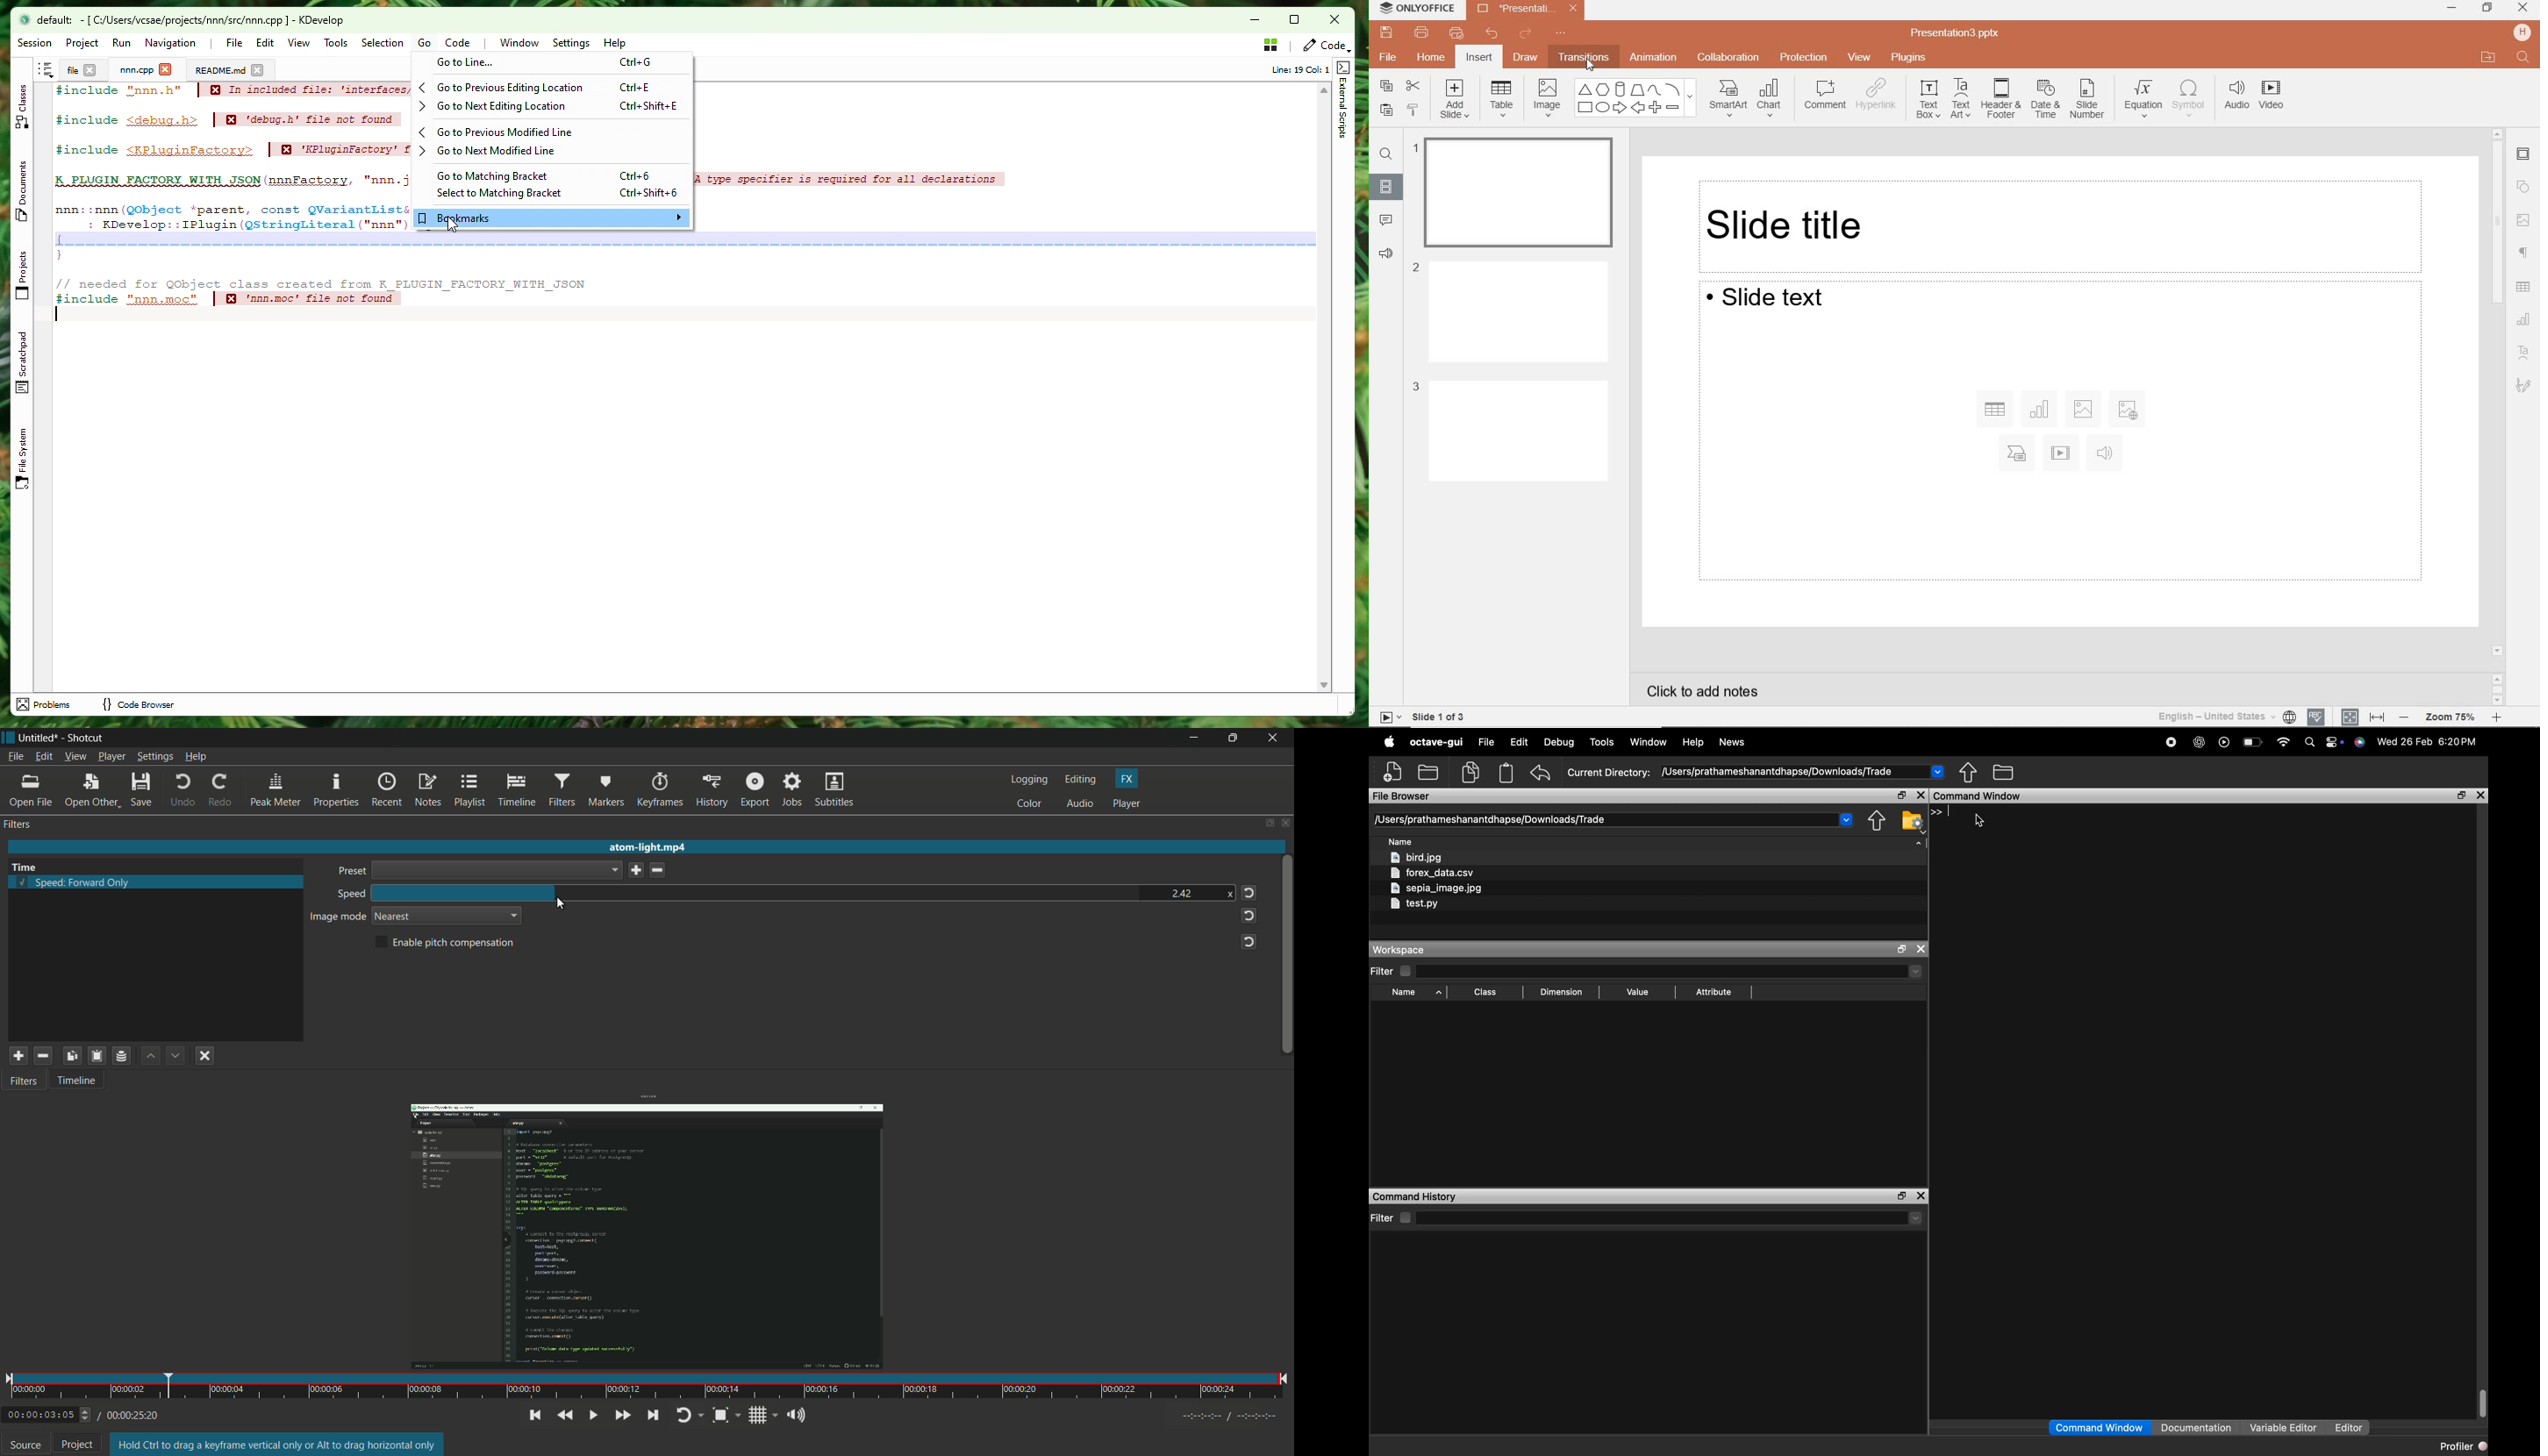 This screenshot has width=2548, height=1456. What do you see at coordinates (1389, 741) in the screenshot?
I see `apple menu` at bounding box center [1389, 741].